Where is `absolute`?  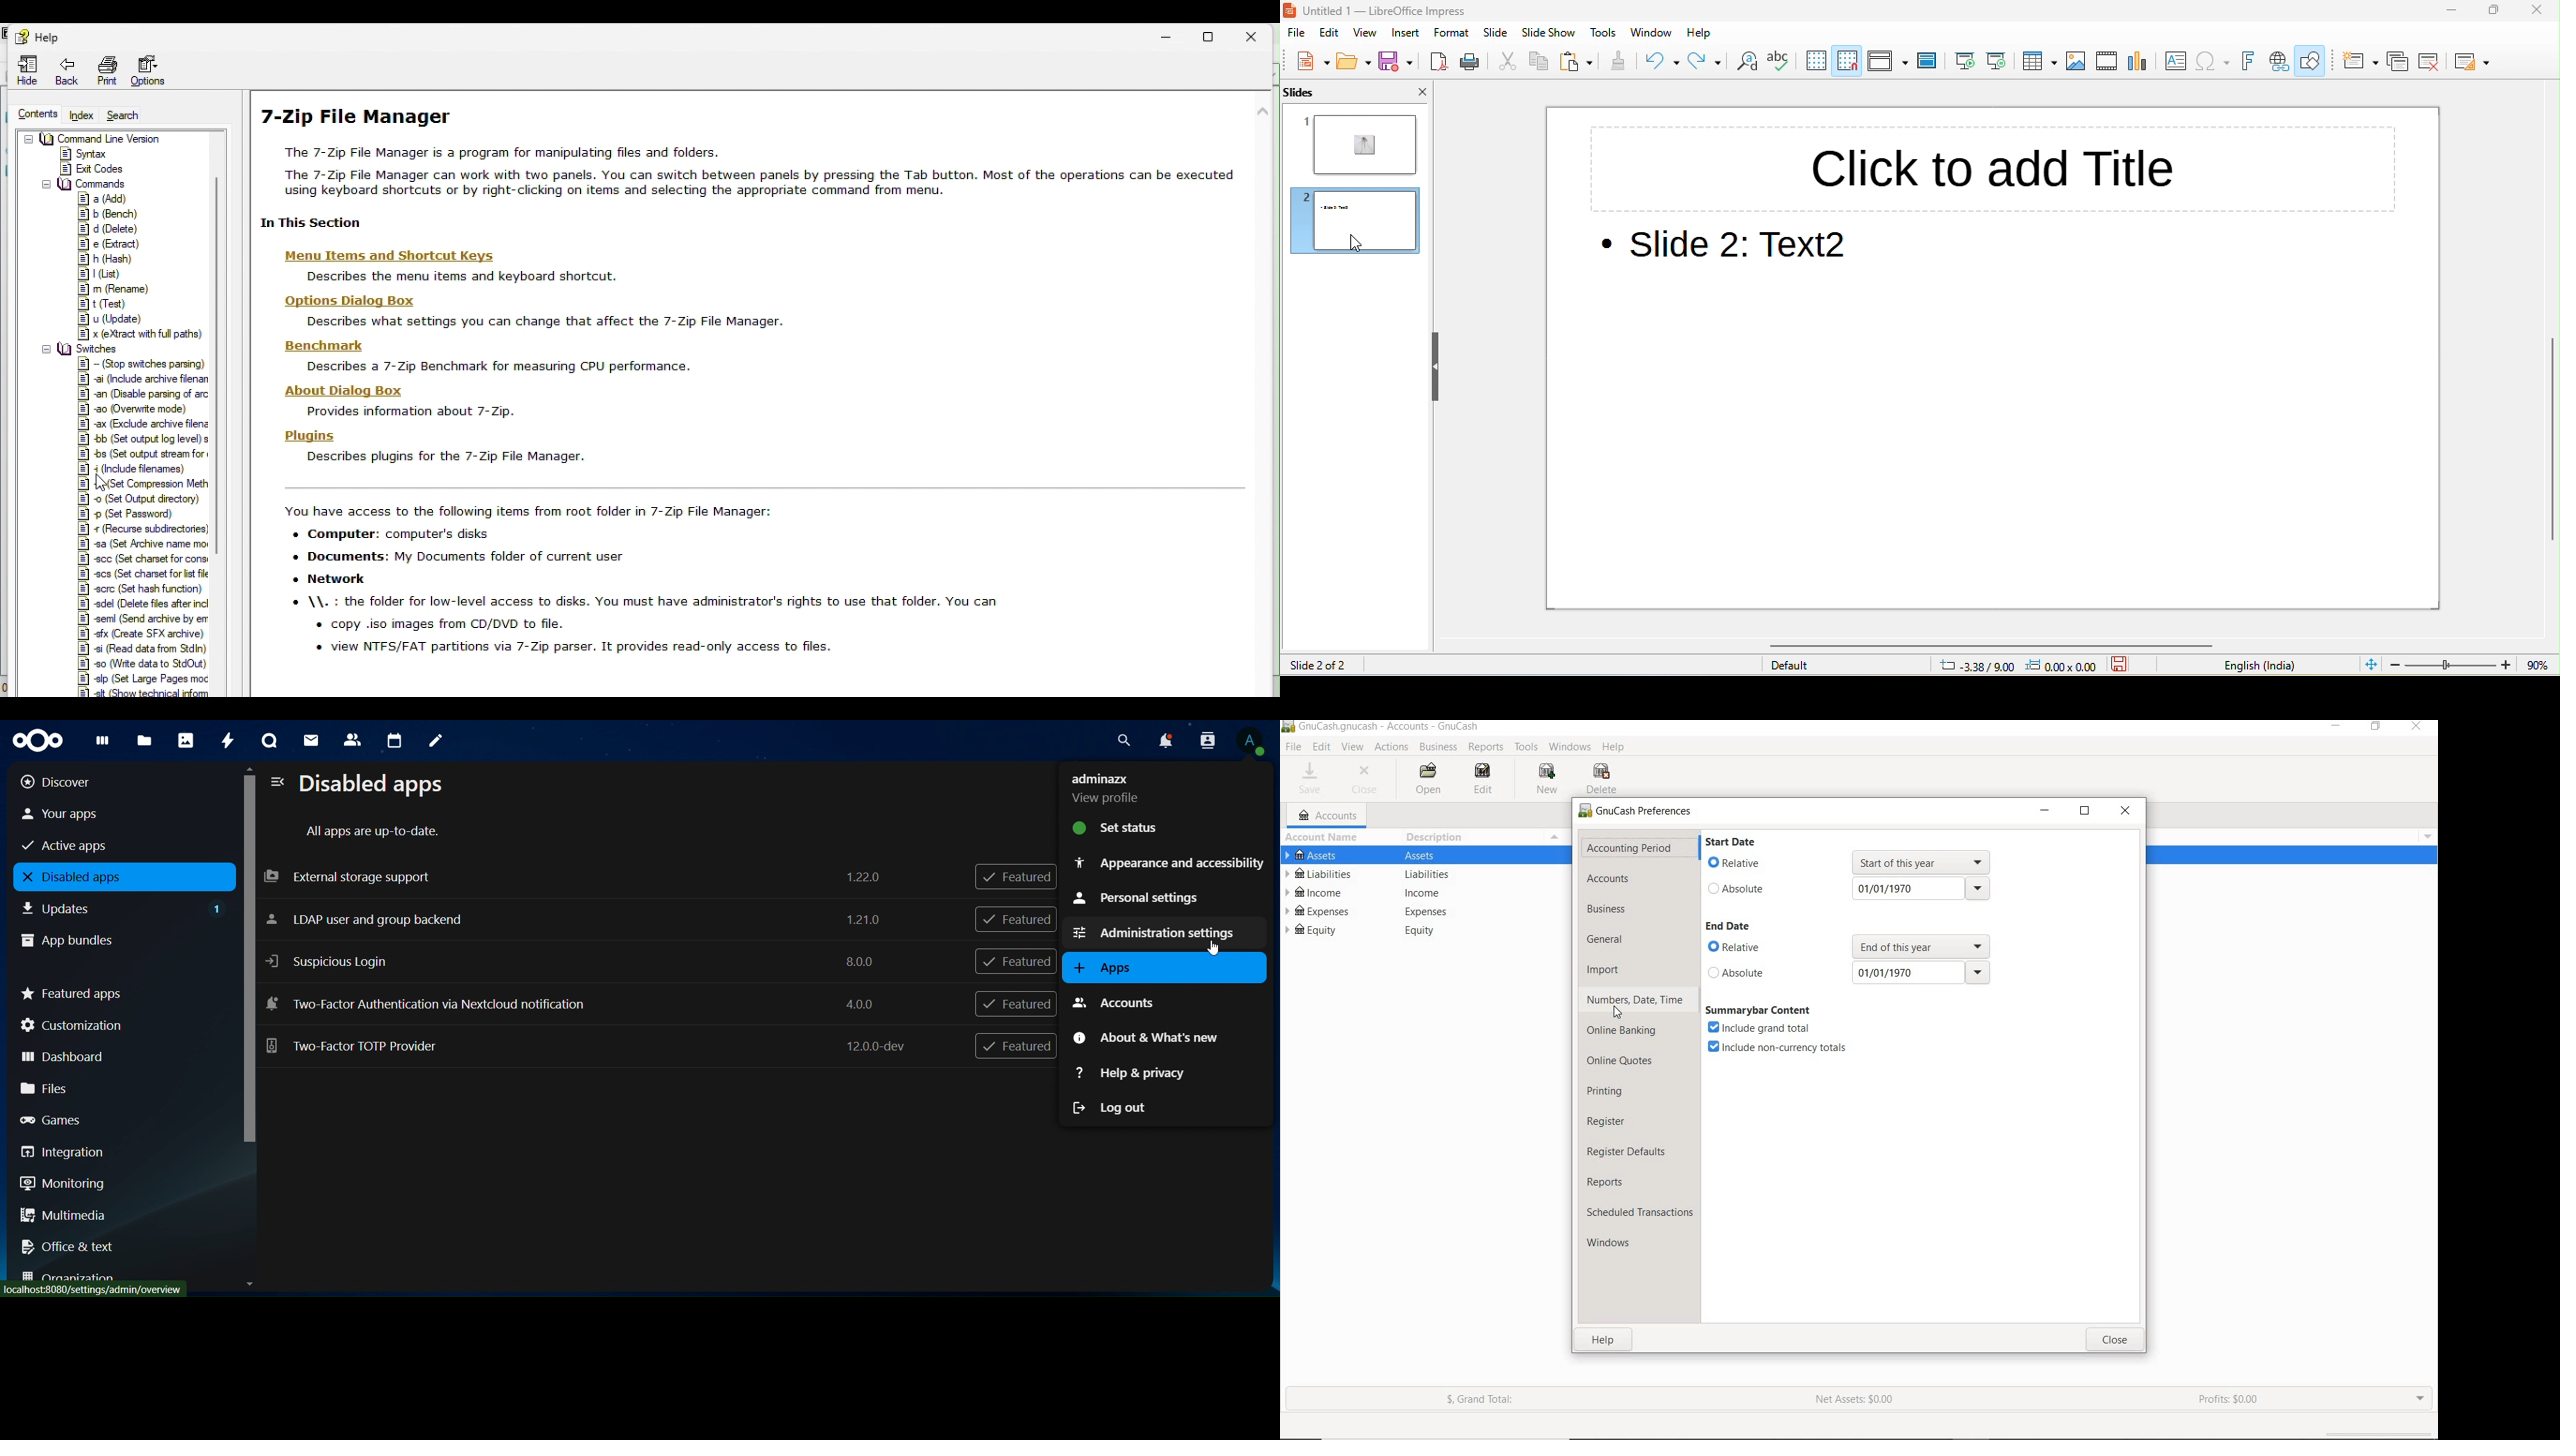 absolute is located at coordinates (1743, 976).